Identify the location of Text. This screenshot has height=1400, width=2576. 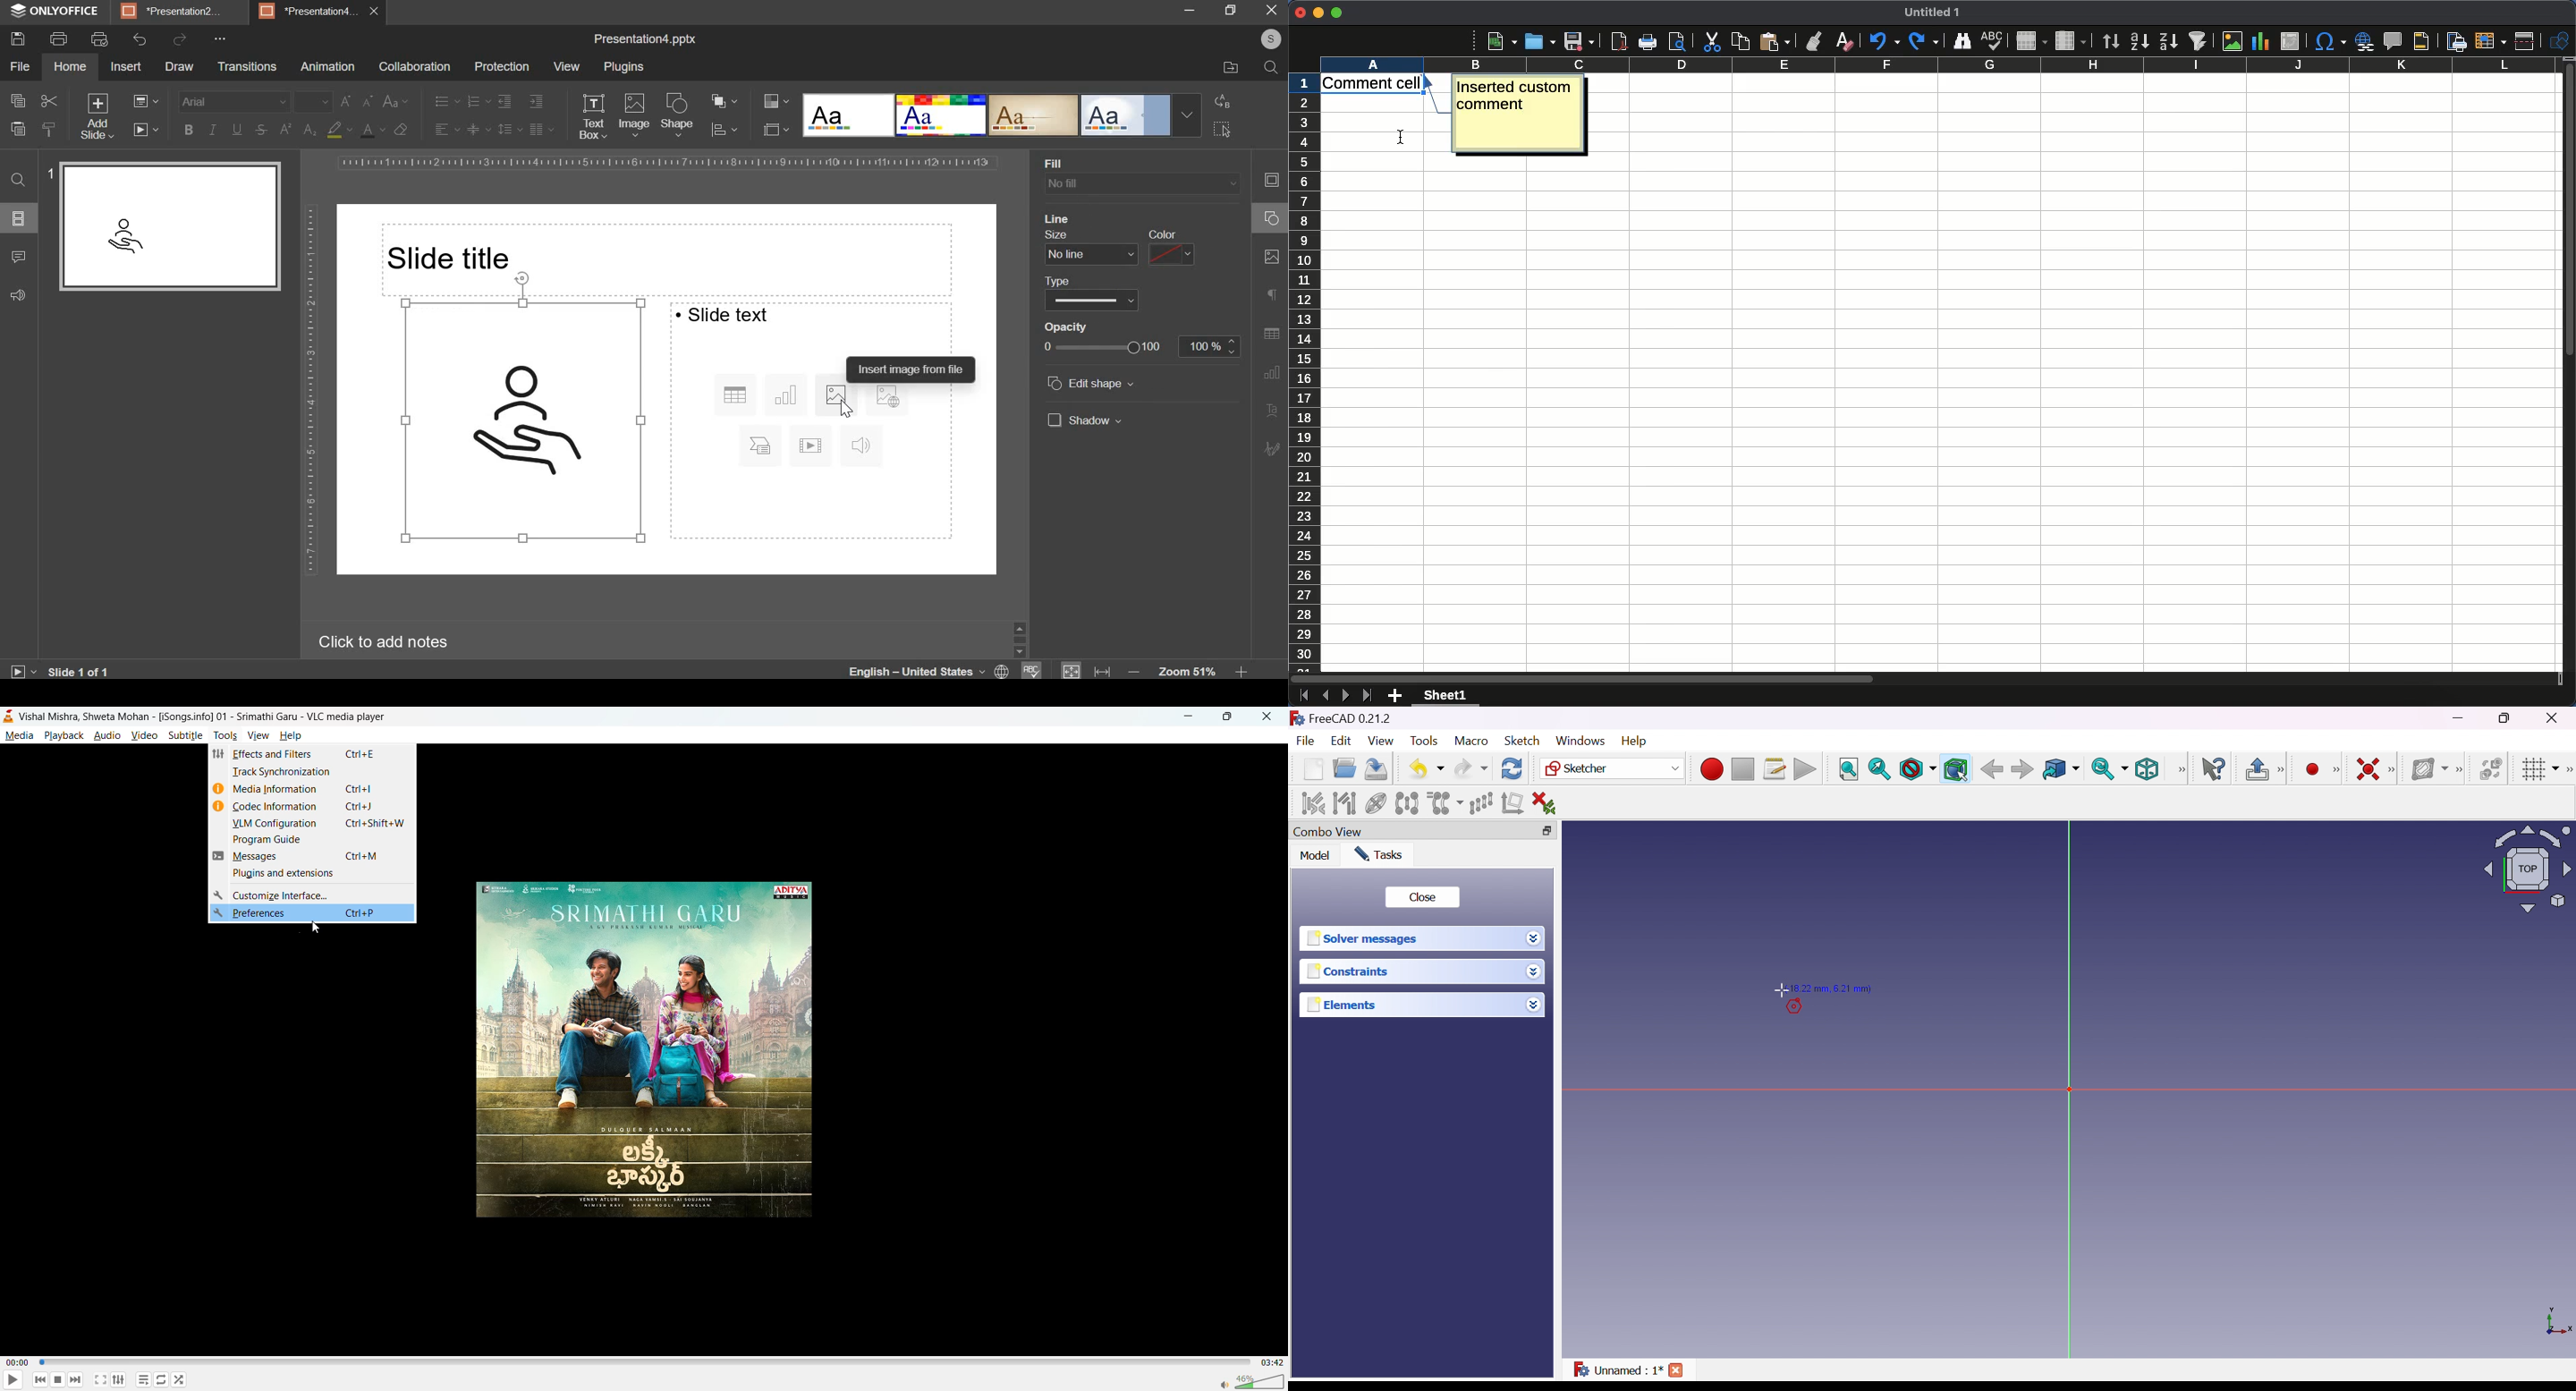
(1517, 95).